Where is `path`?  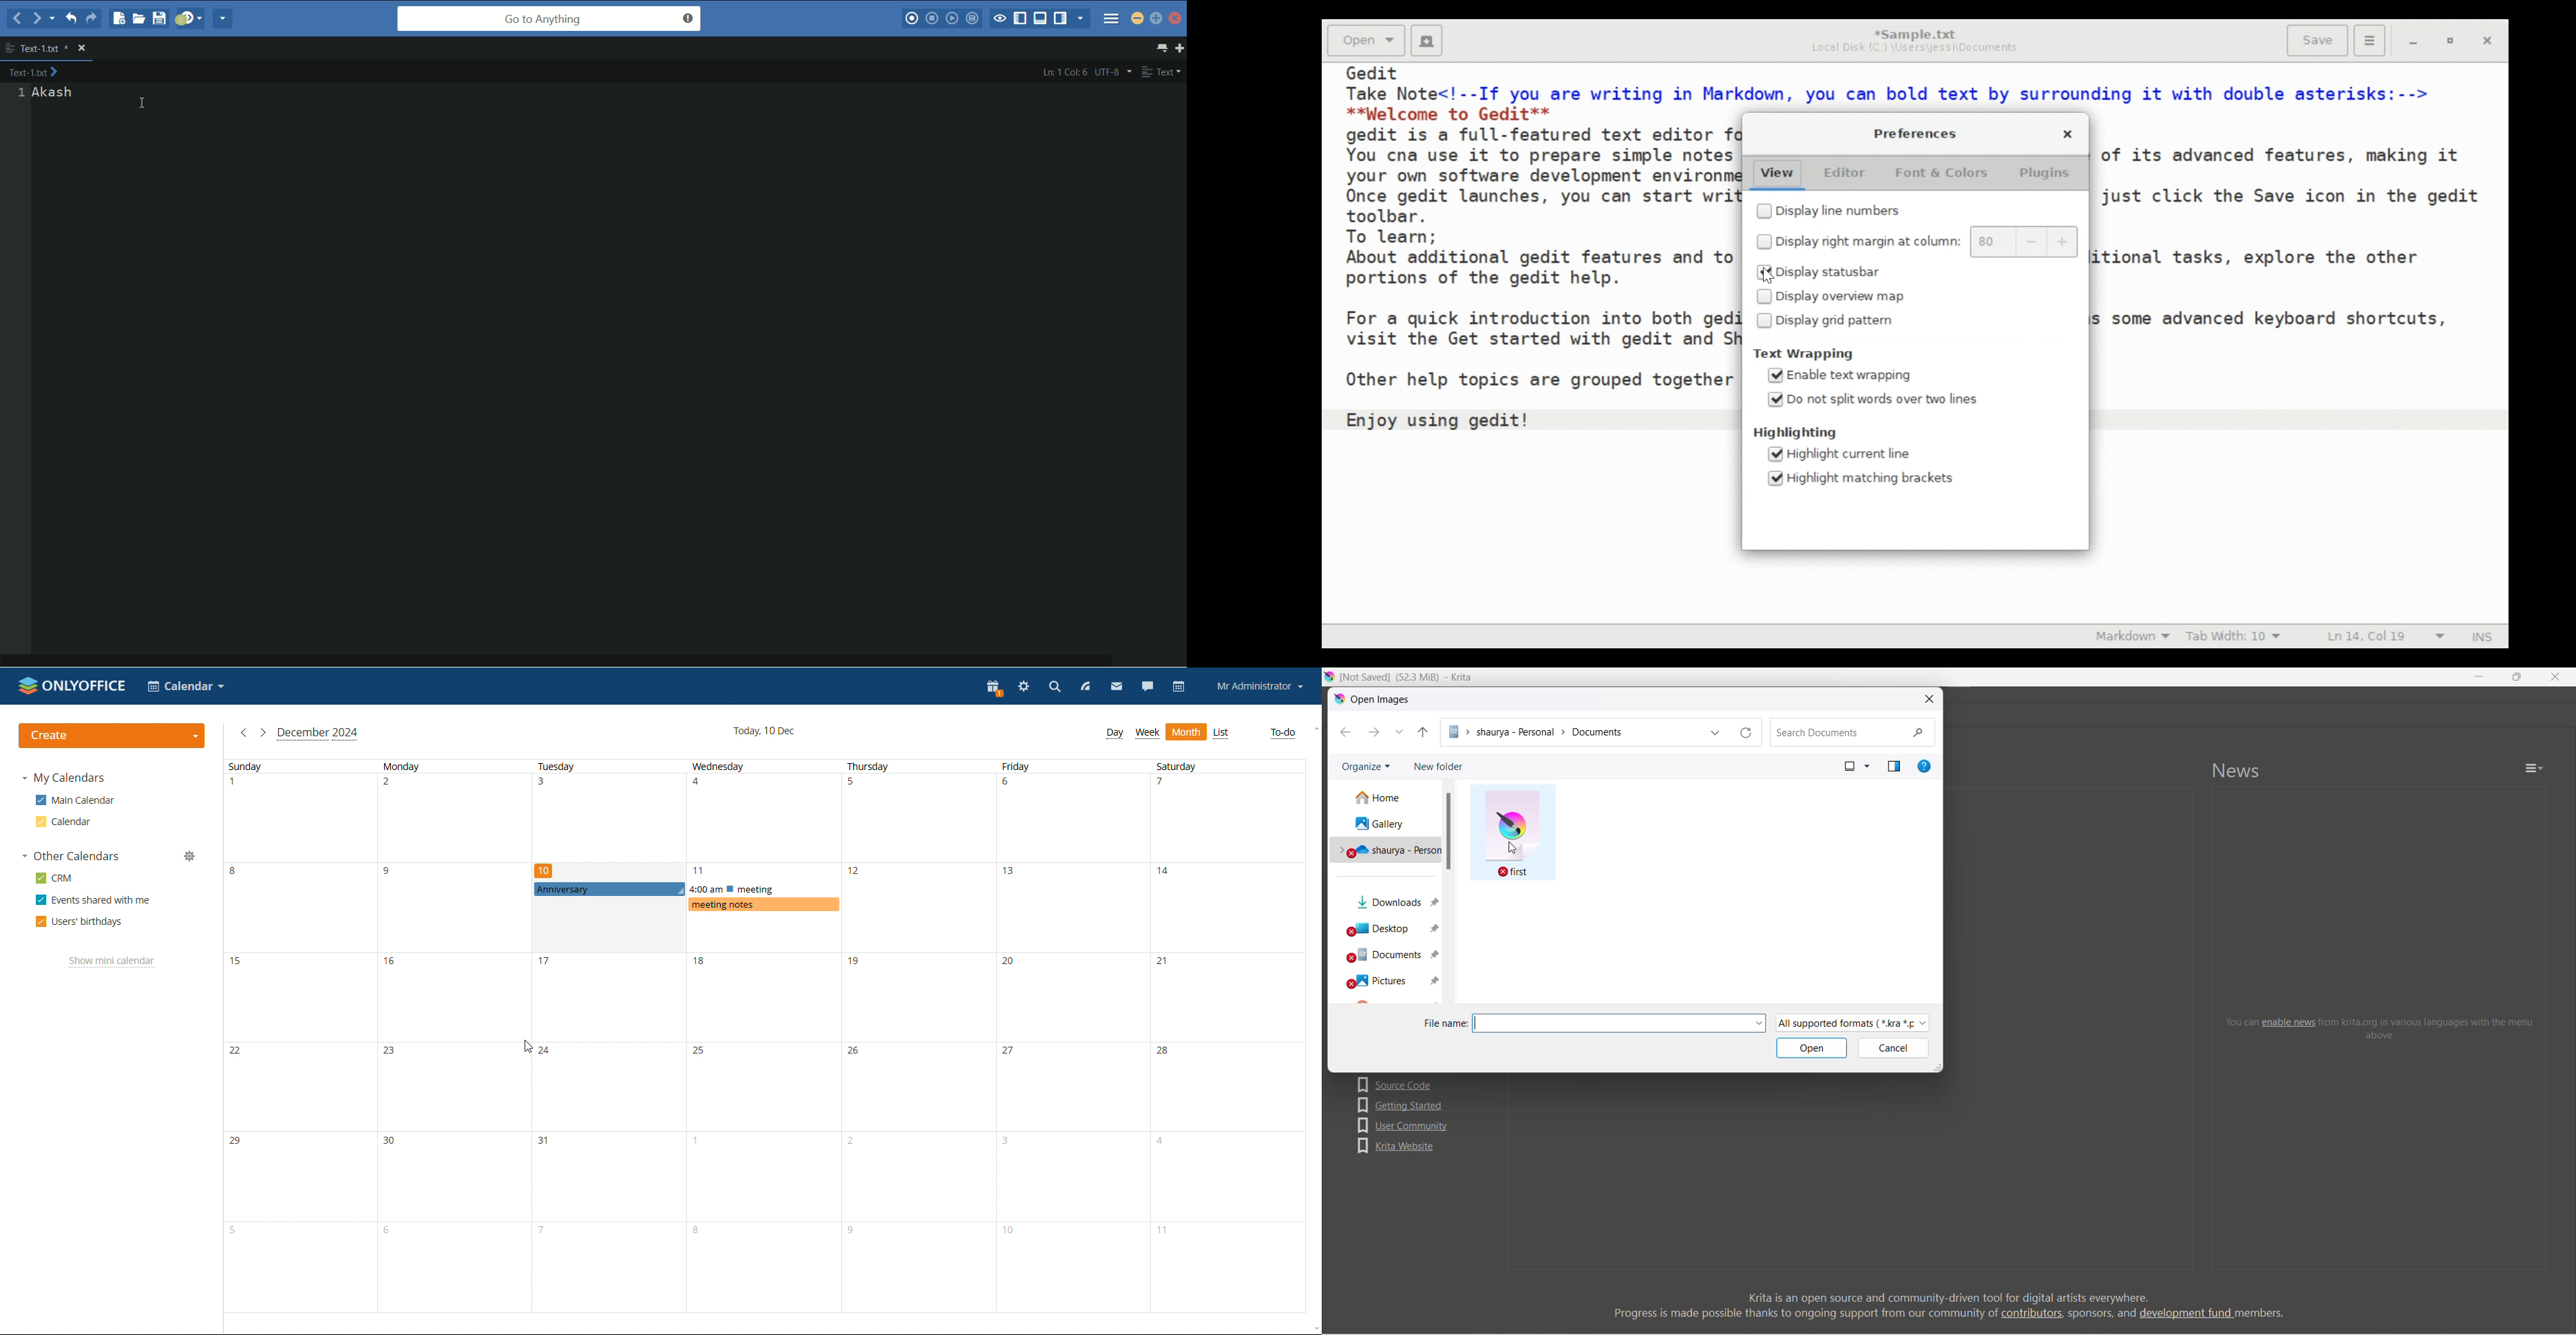
path is located at coordinates (1572, 732).